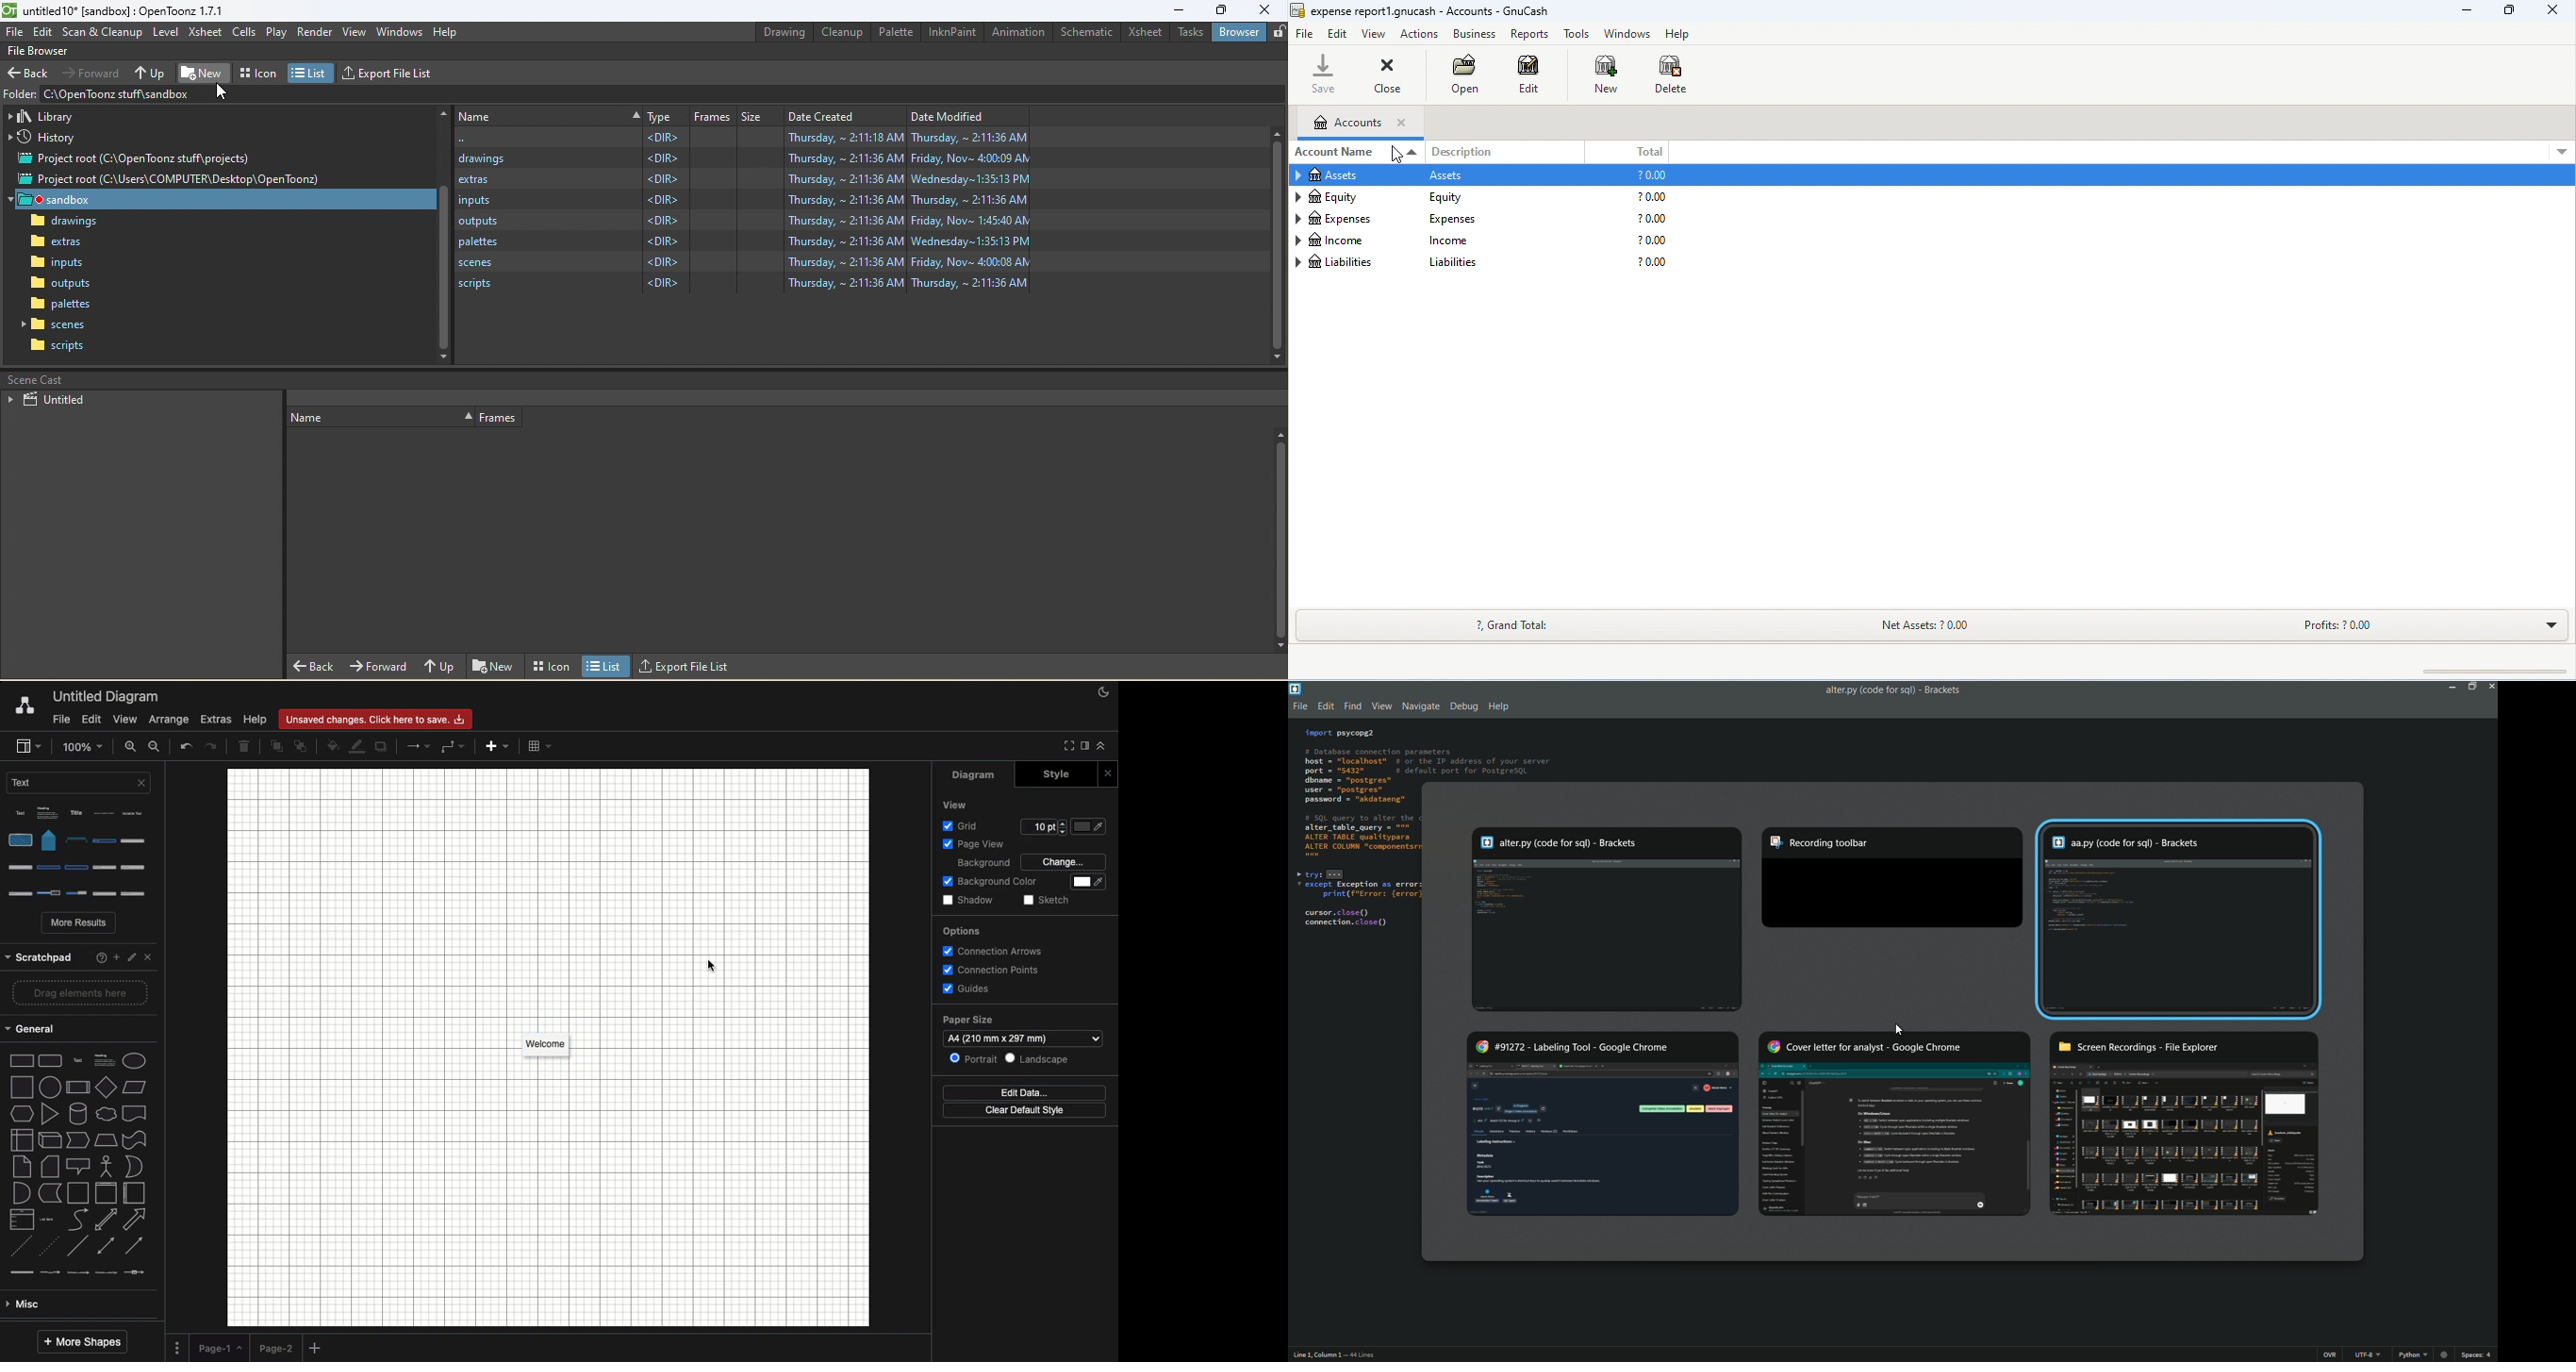  I want to click on File name, so click(127, 10).